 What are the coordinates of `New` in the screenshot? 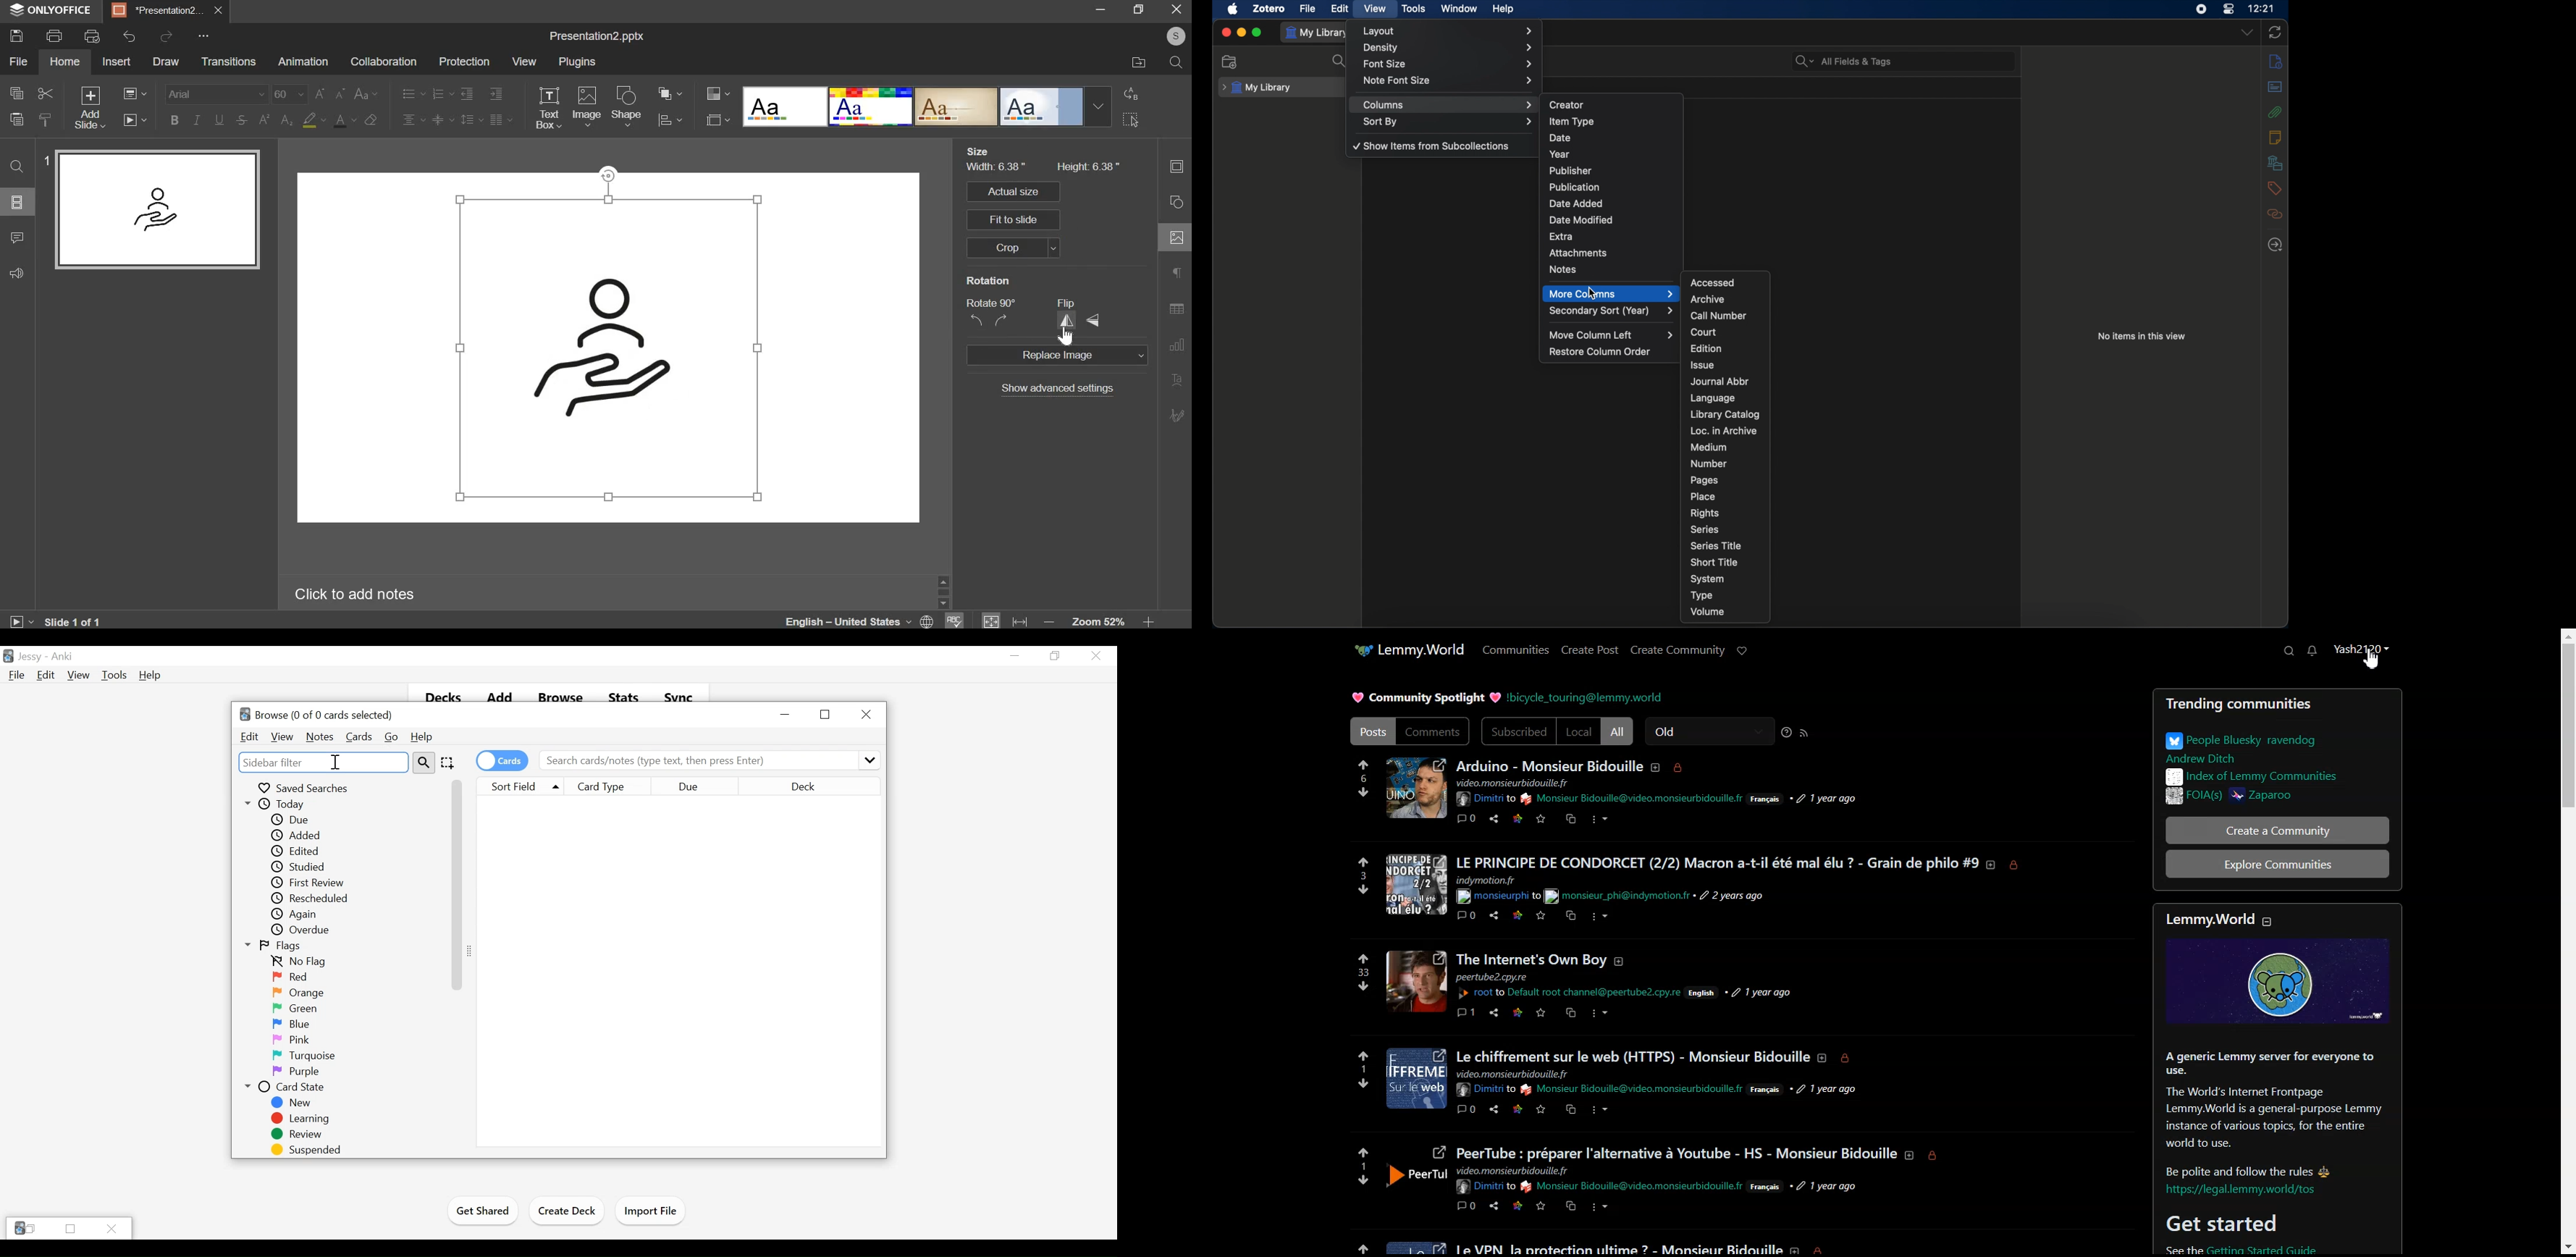 It's located at (296, 1102).